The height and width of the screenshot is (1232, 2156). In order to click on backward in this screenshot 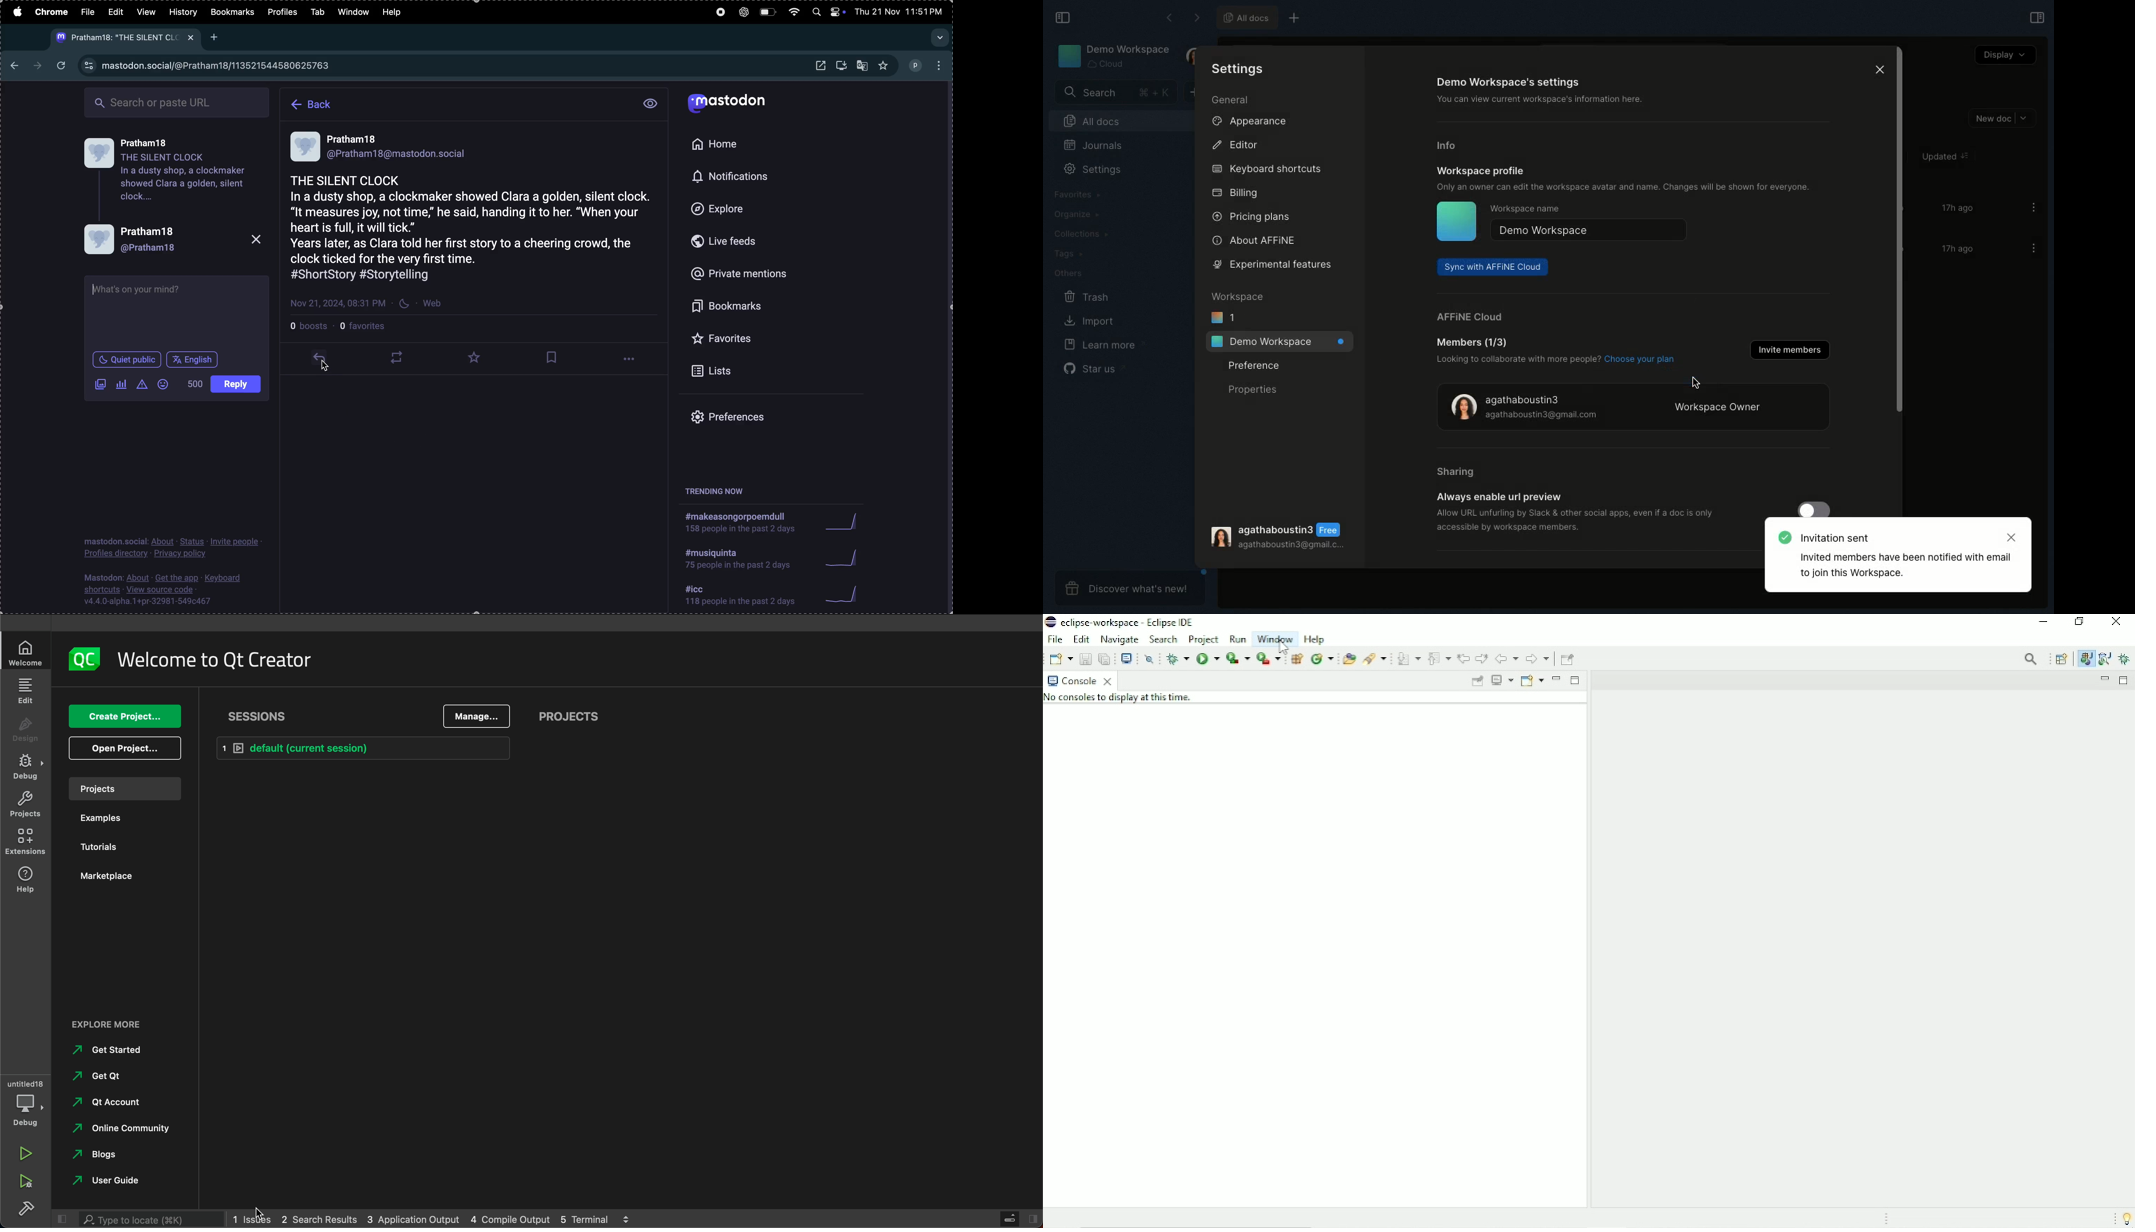, I will do `click(12, 62)`.